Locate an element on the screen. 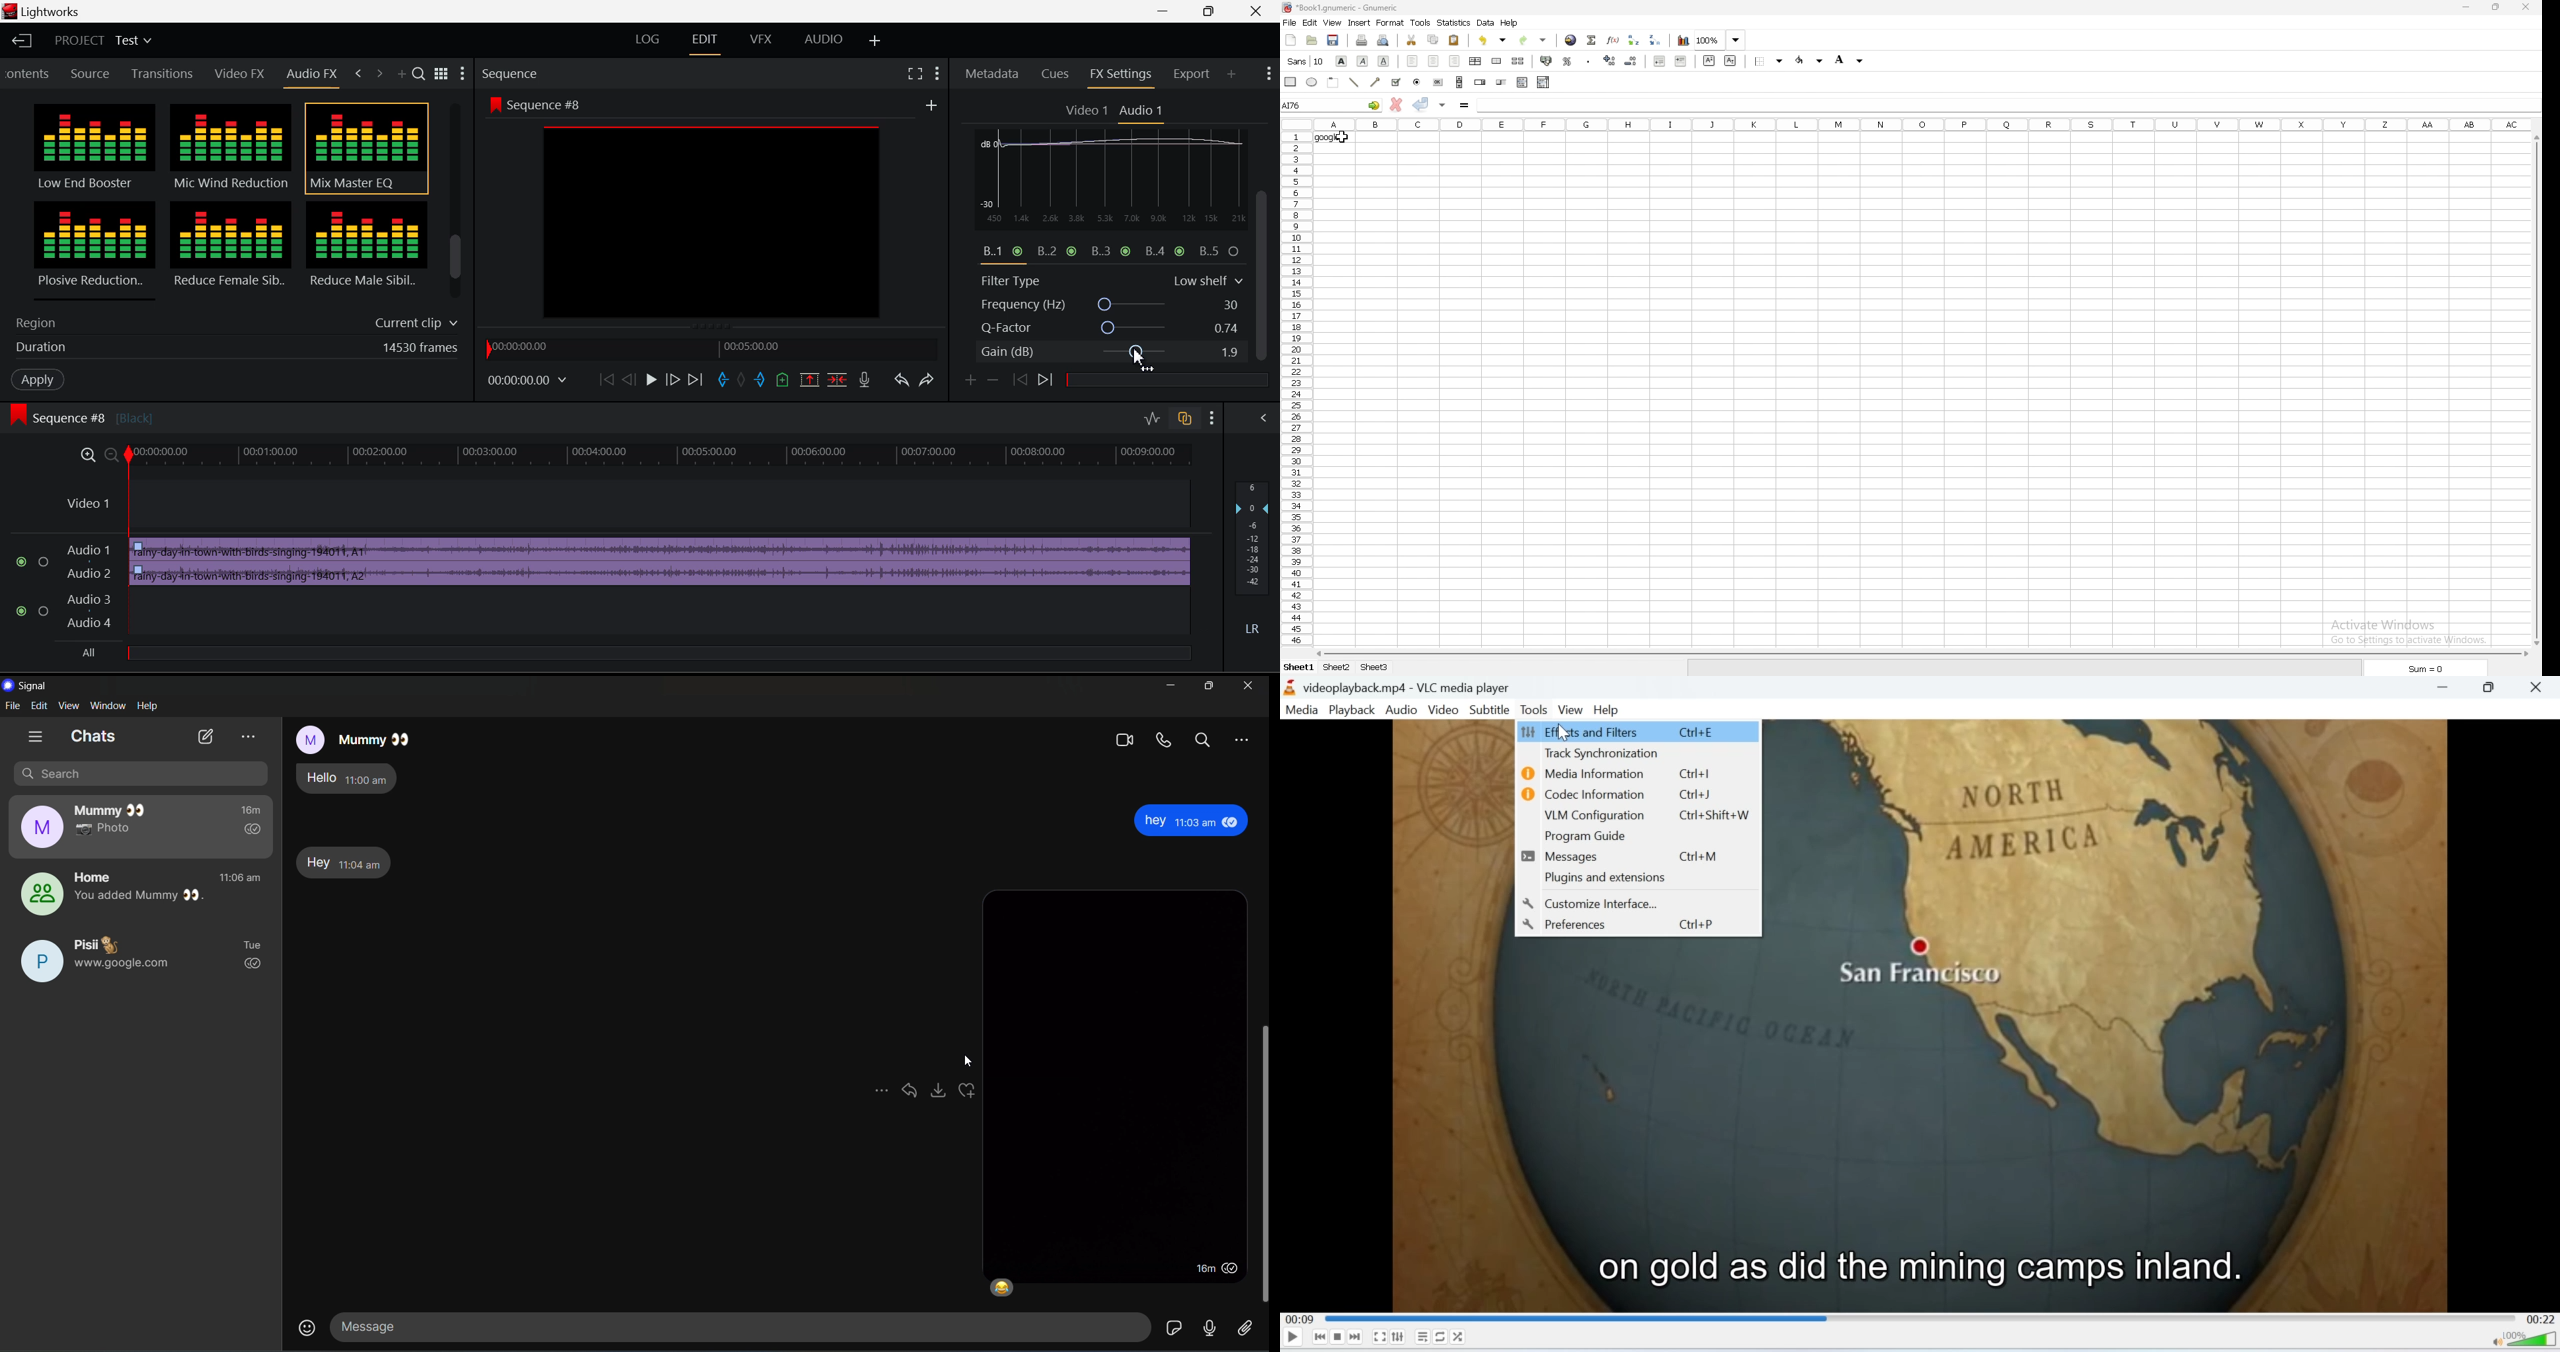 The height and width of the screenshot is (1372, 2576). scroll bar is located at coordinates (1460, 82).